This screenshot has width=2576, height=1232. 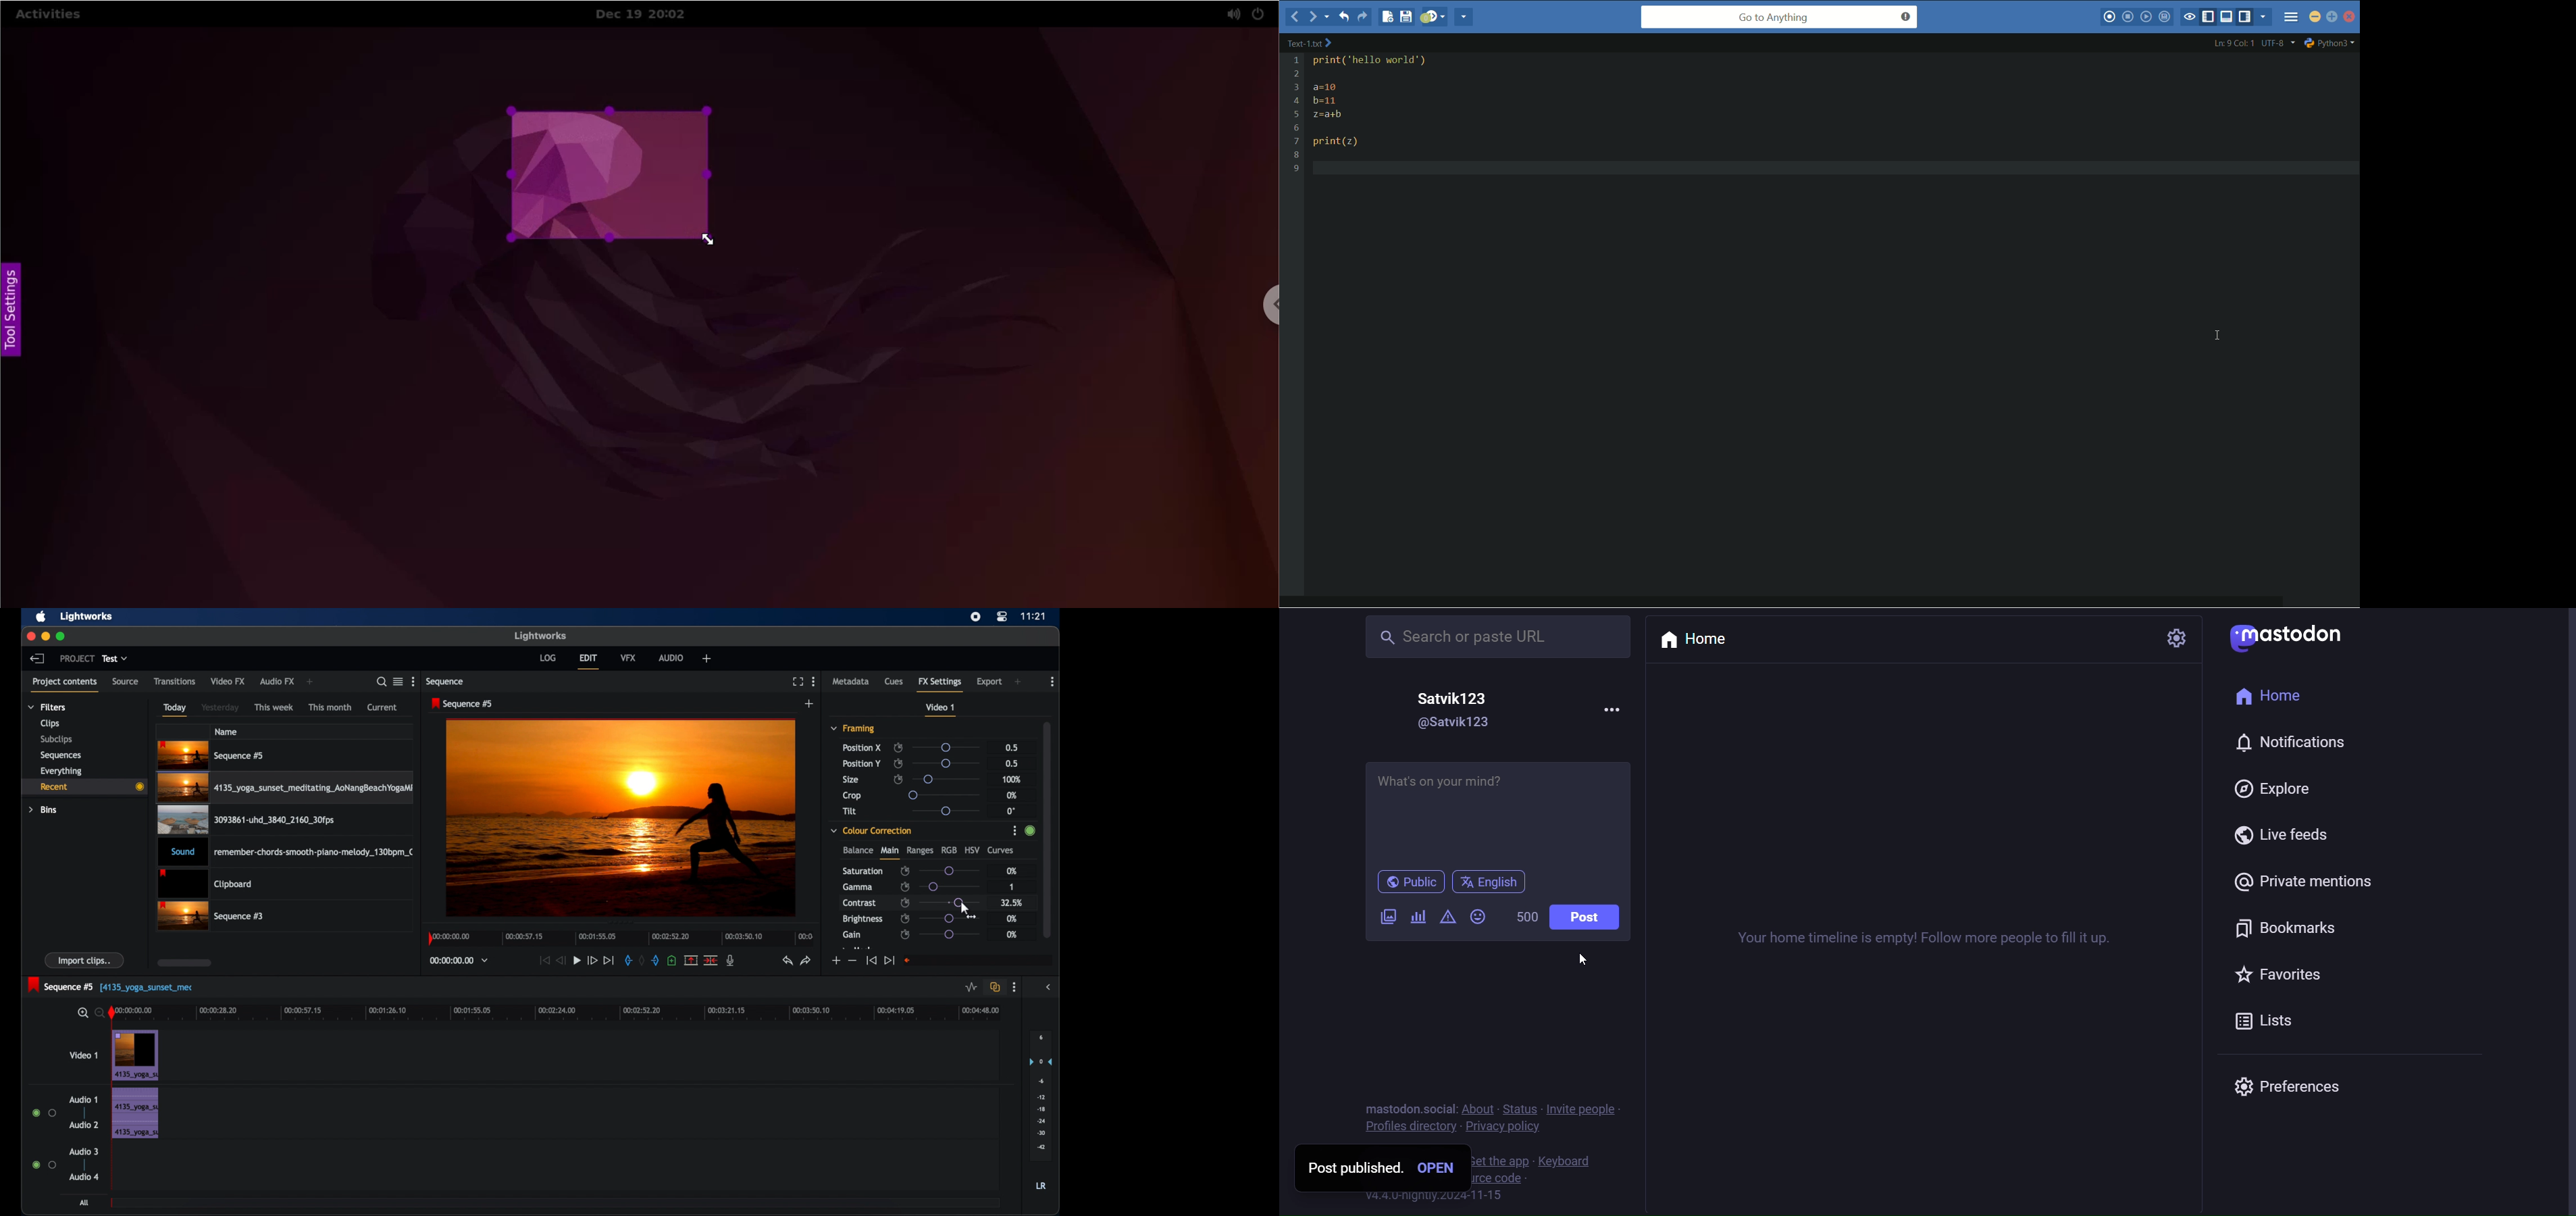 I want to click on search, so click(x=1481, y=636).